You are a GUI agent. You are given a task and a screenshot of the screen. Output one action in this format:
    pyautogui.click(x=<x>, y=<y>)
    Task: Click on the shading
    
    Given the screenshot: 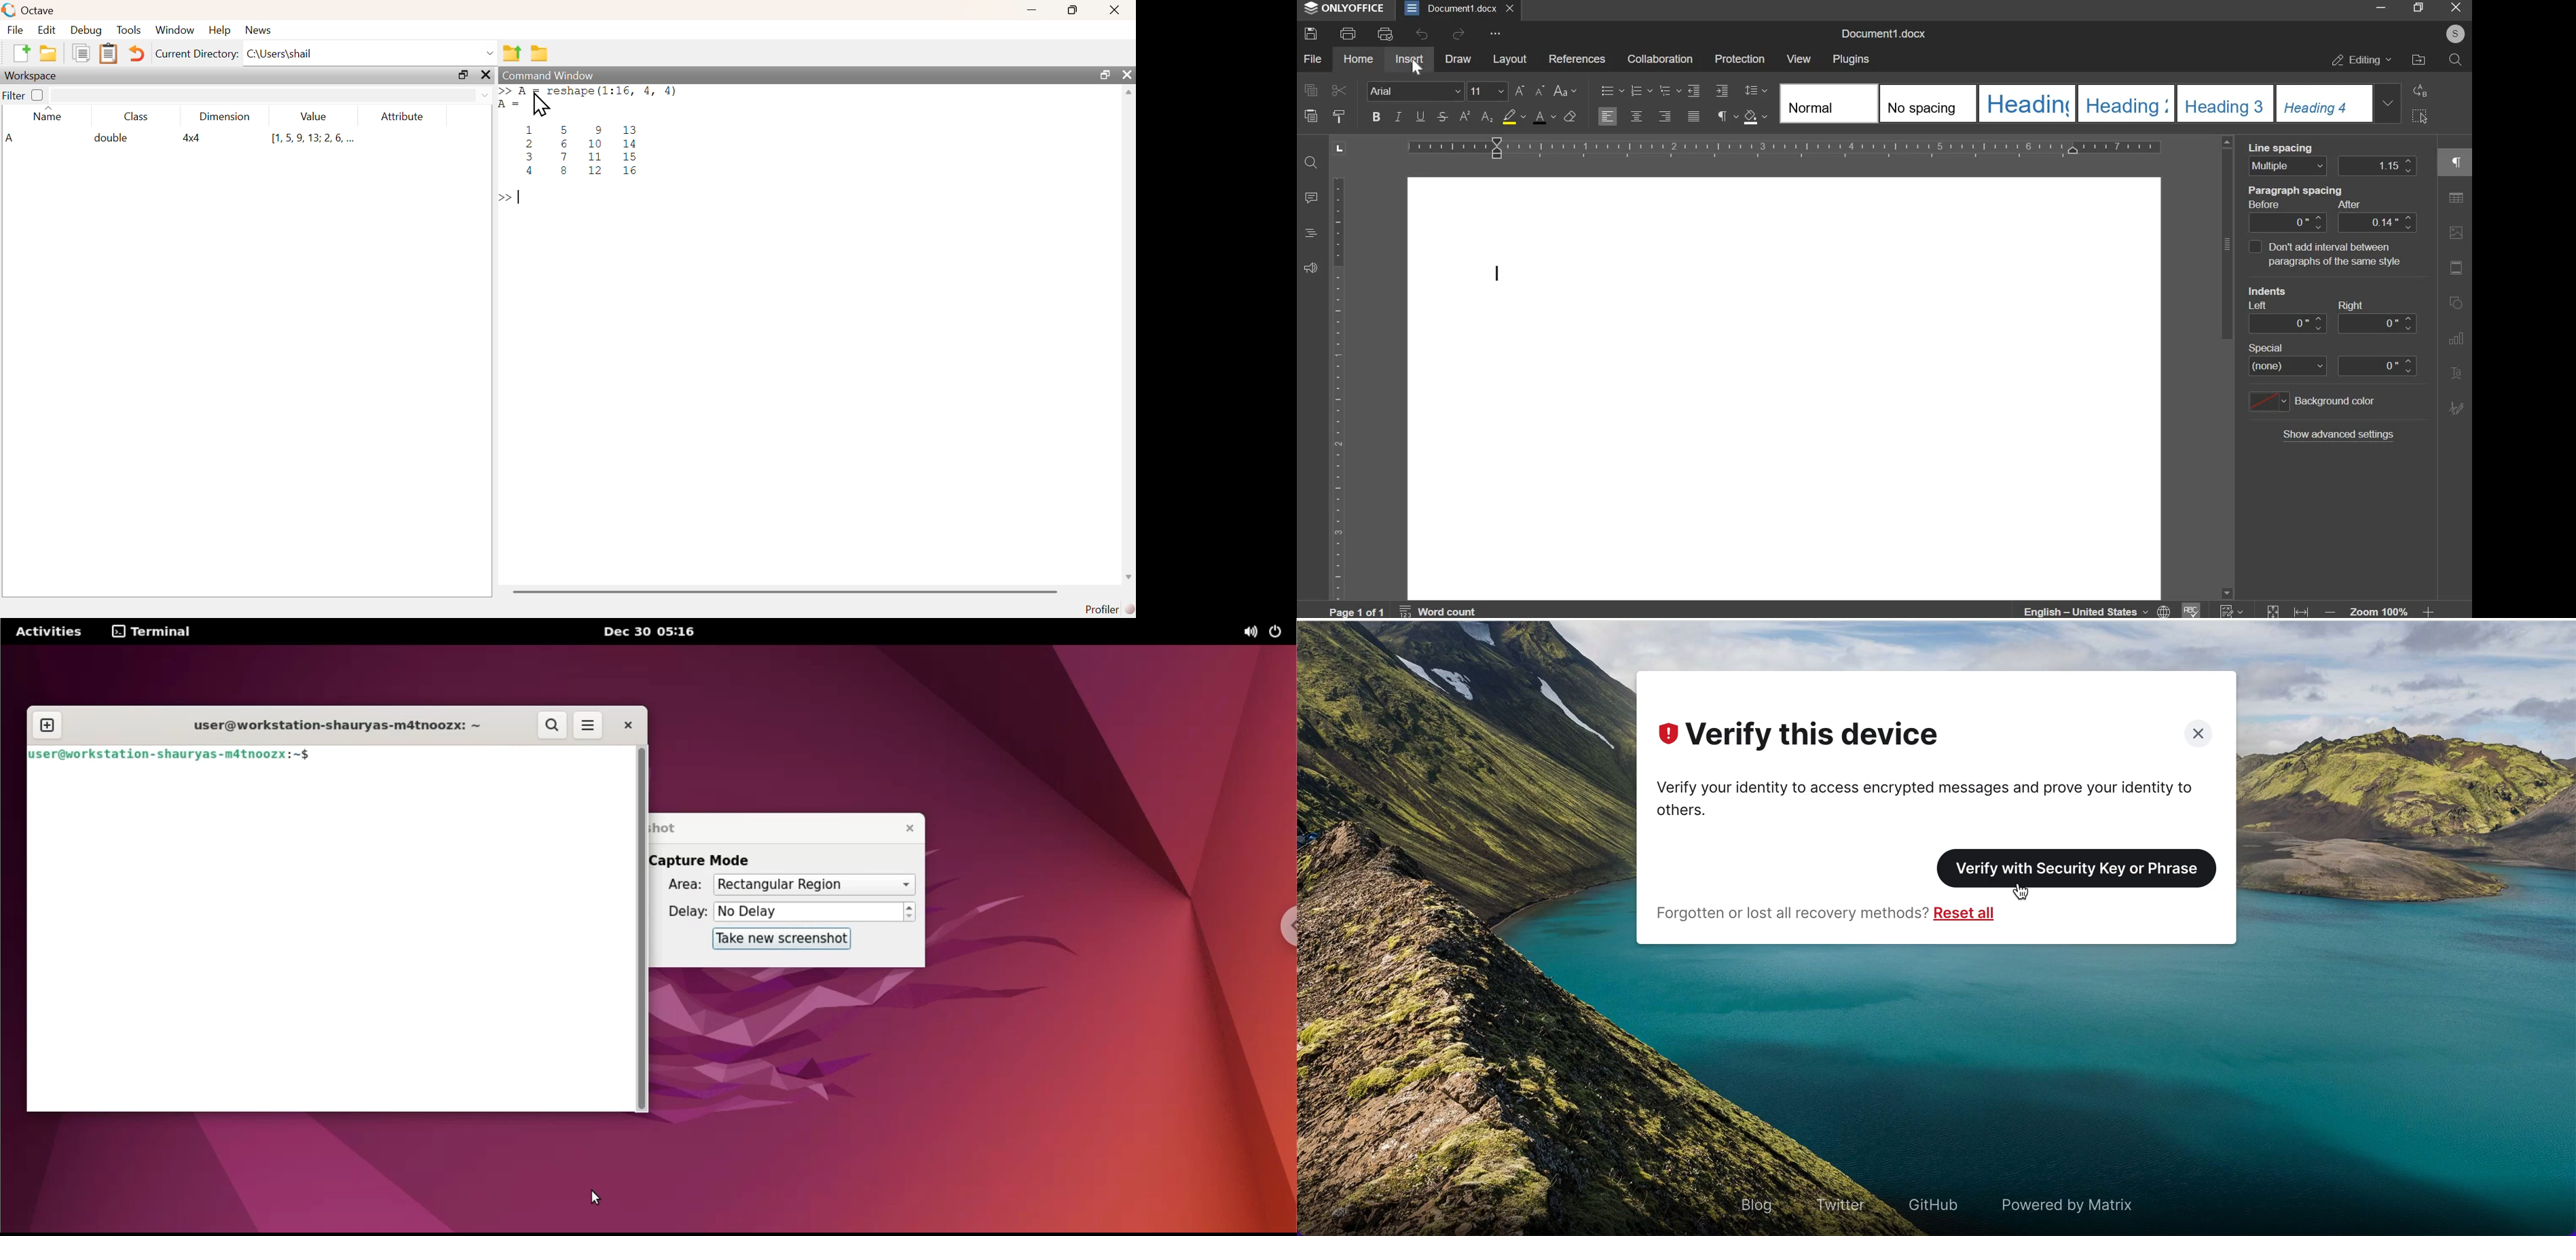 What is the action you would take?
    pyautogui.click(x=1755, y=116)
    